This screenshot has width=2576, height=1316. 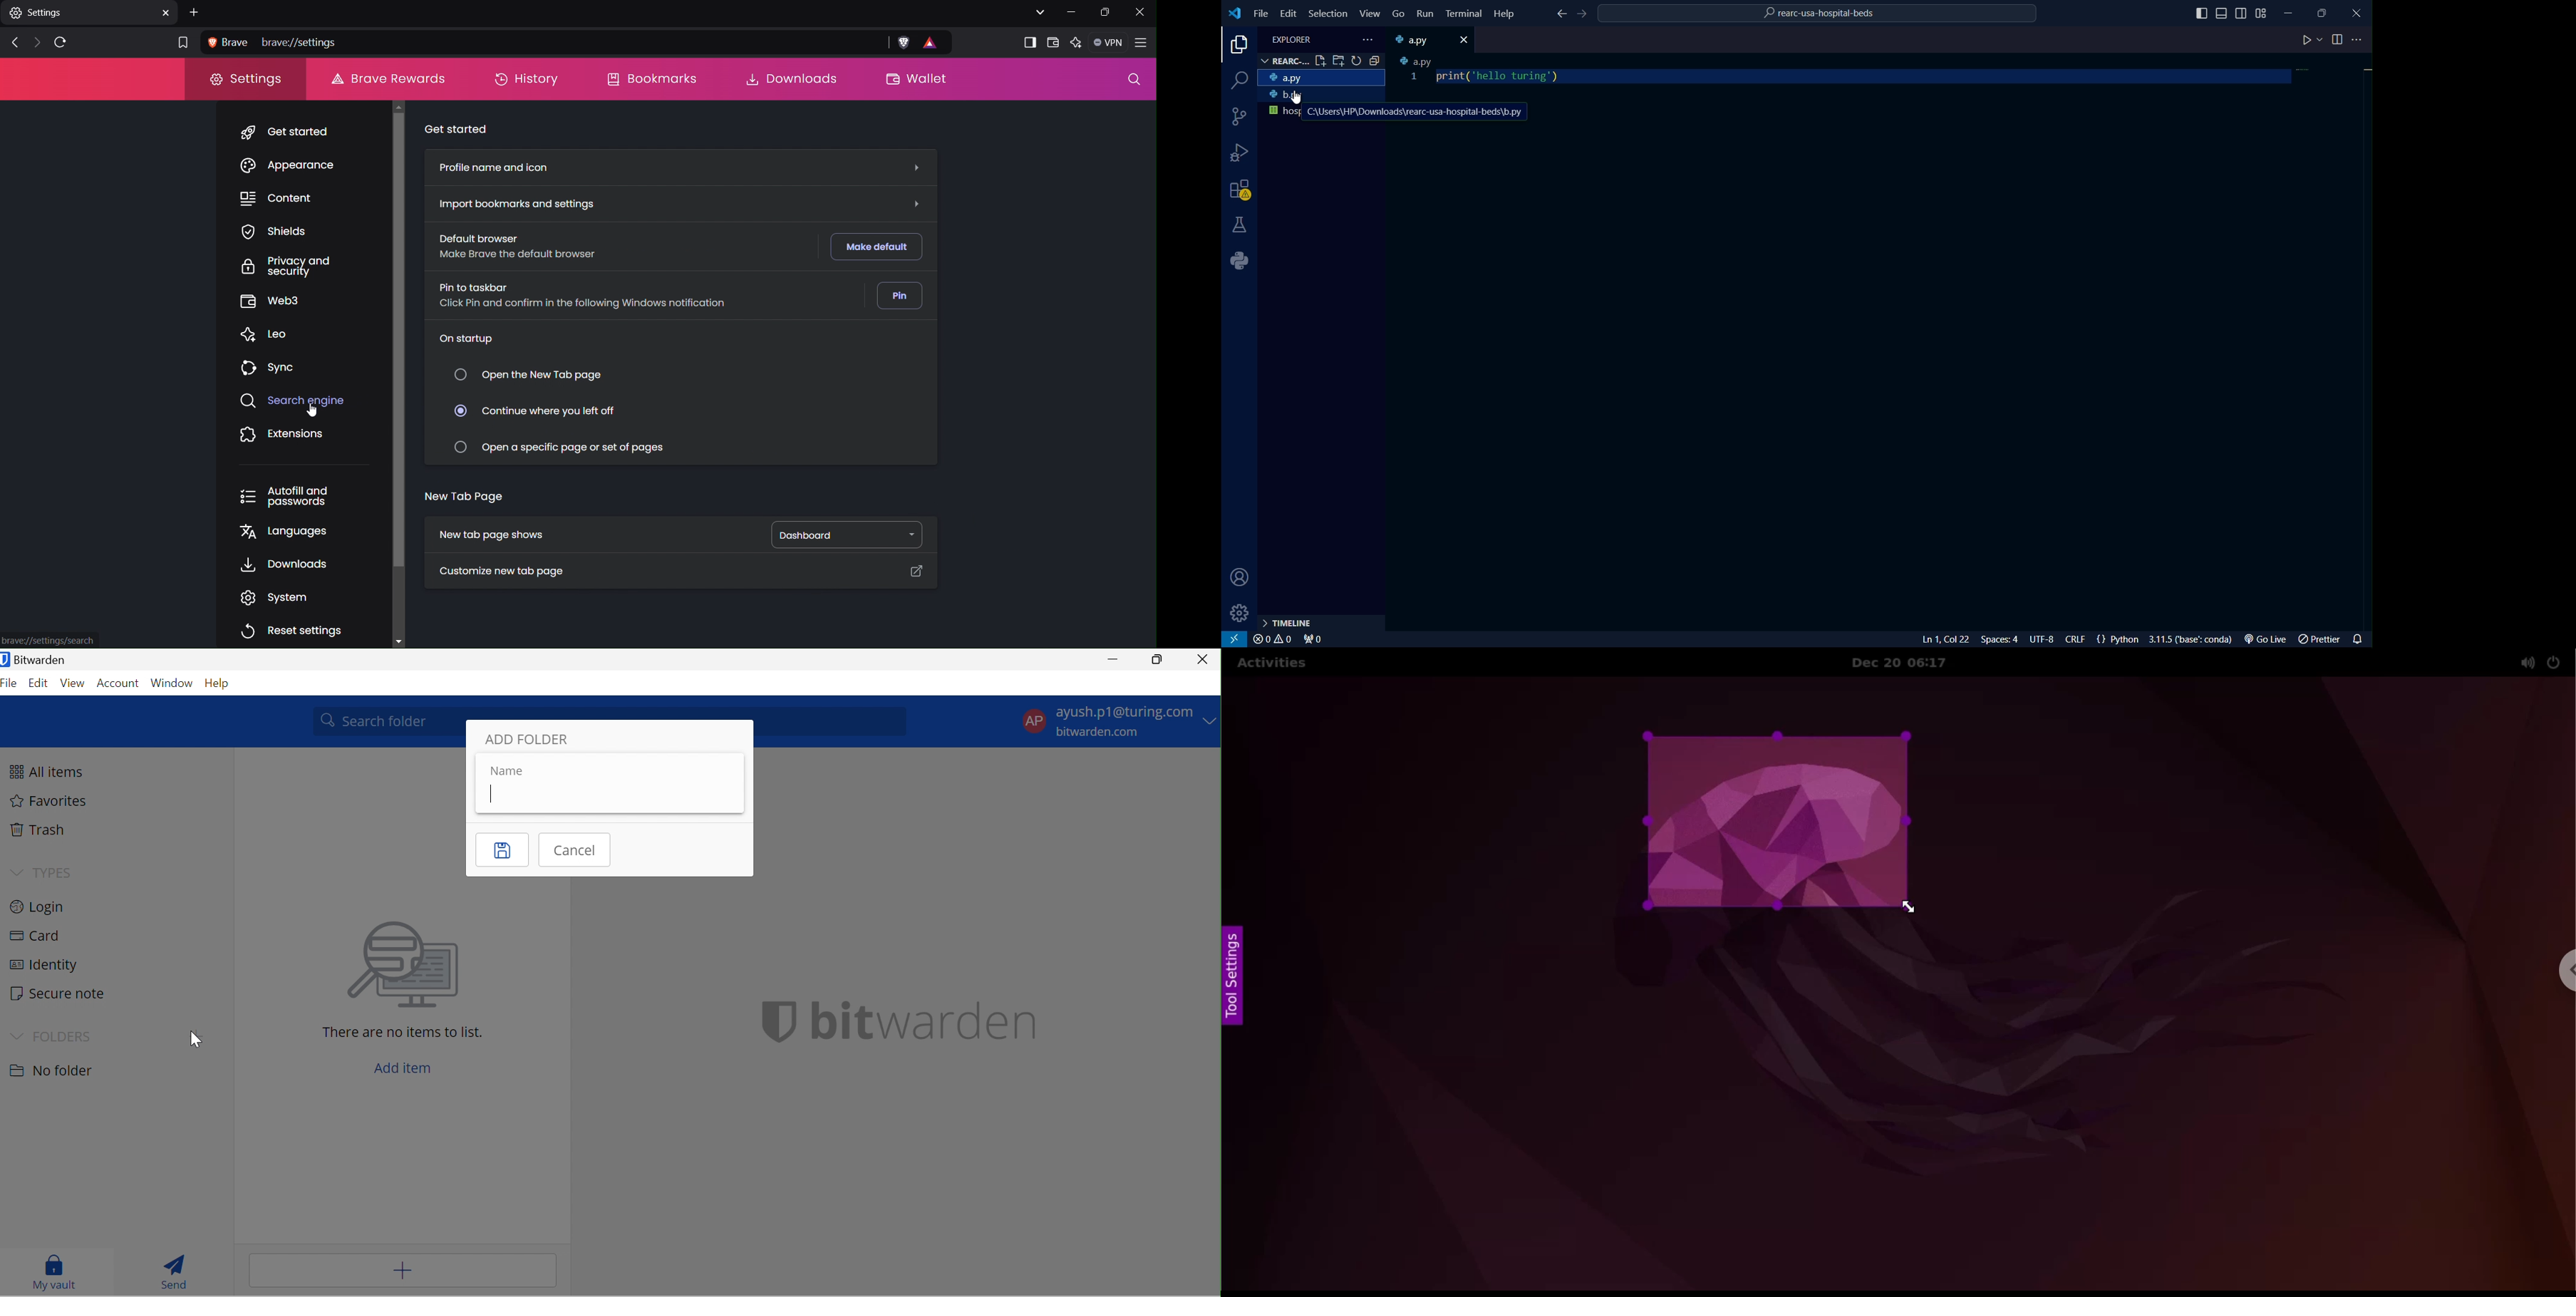 What do you see at coordinates (1466, 38) in the screenshot?
I see `close` at bounding box center [1466, 38].